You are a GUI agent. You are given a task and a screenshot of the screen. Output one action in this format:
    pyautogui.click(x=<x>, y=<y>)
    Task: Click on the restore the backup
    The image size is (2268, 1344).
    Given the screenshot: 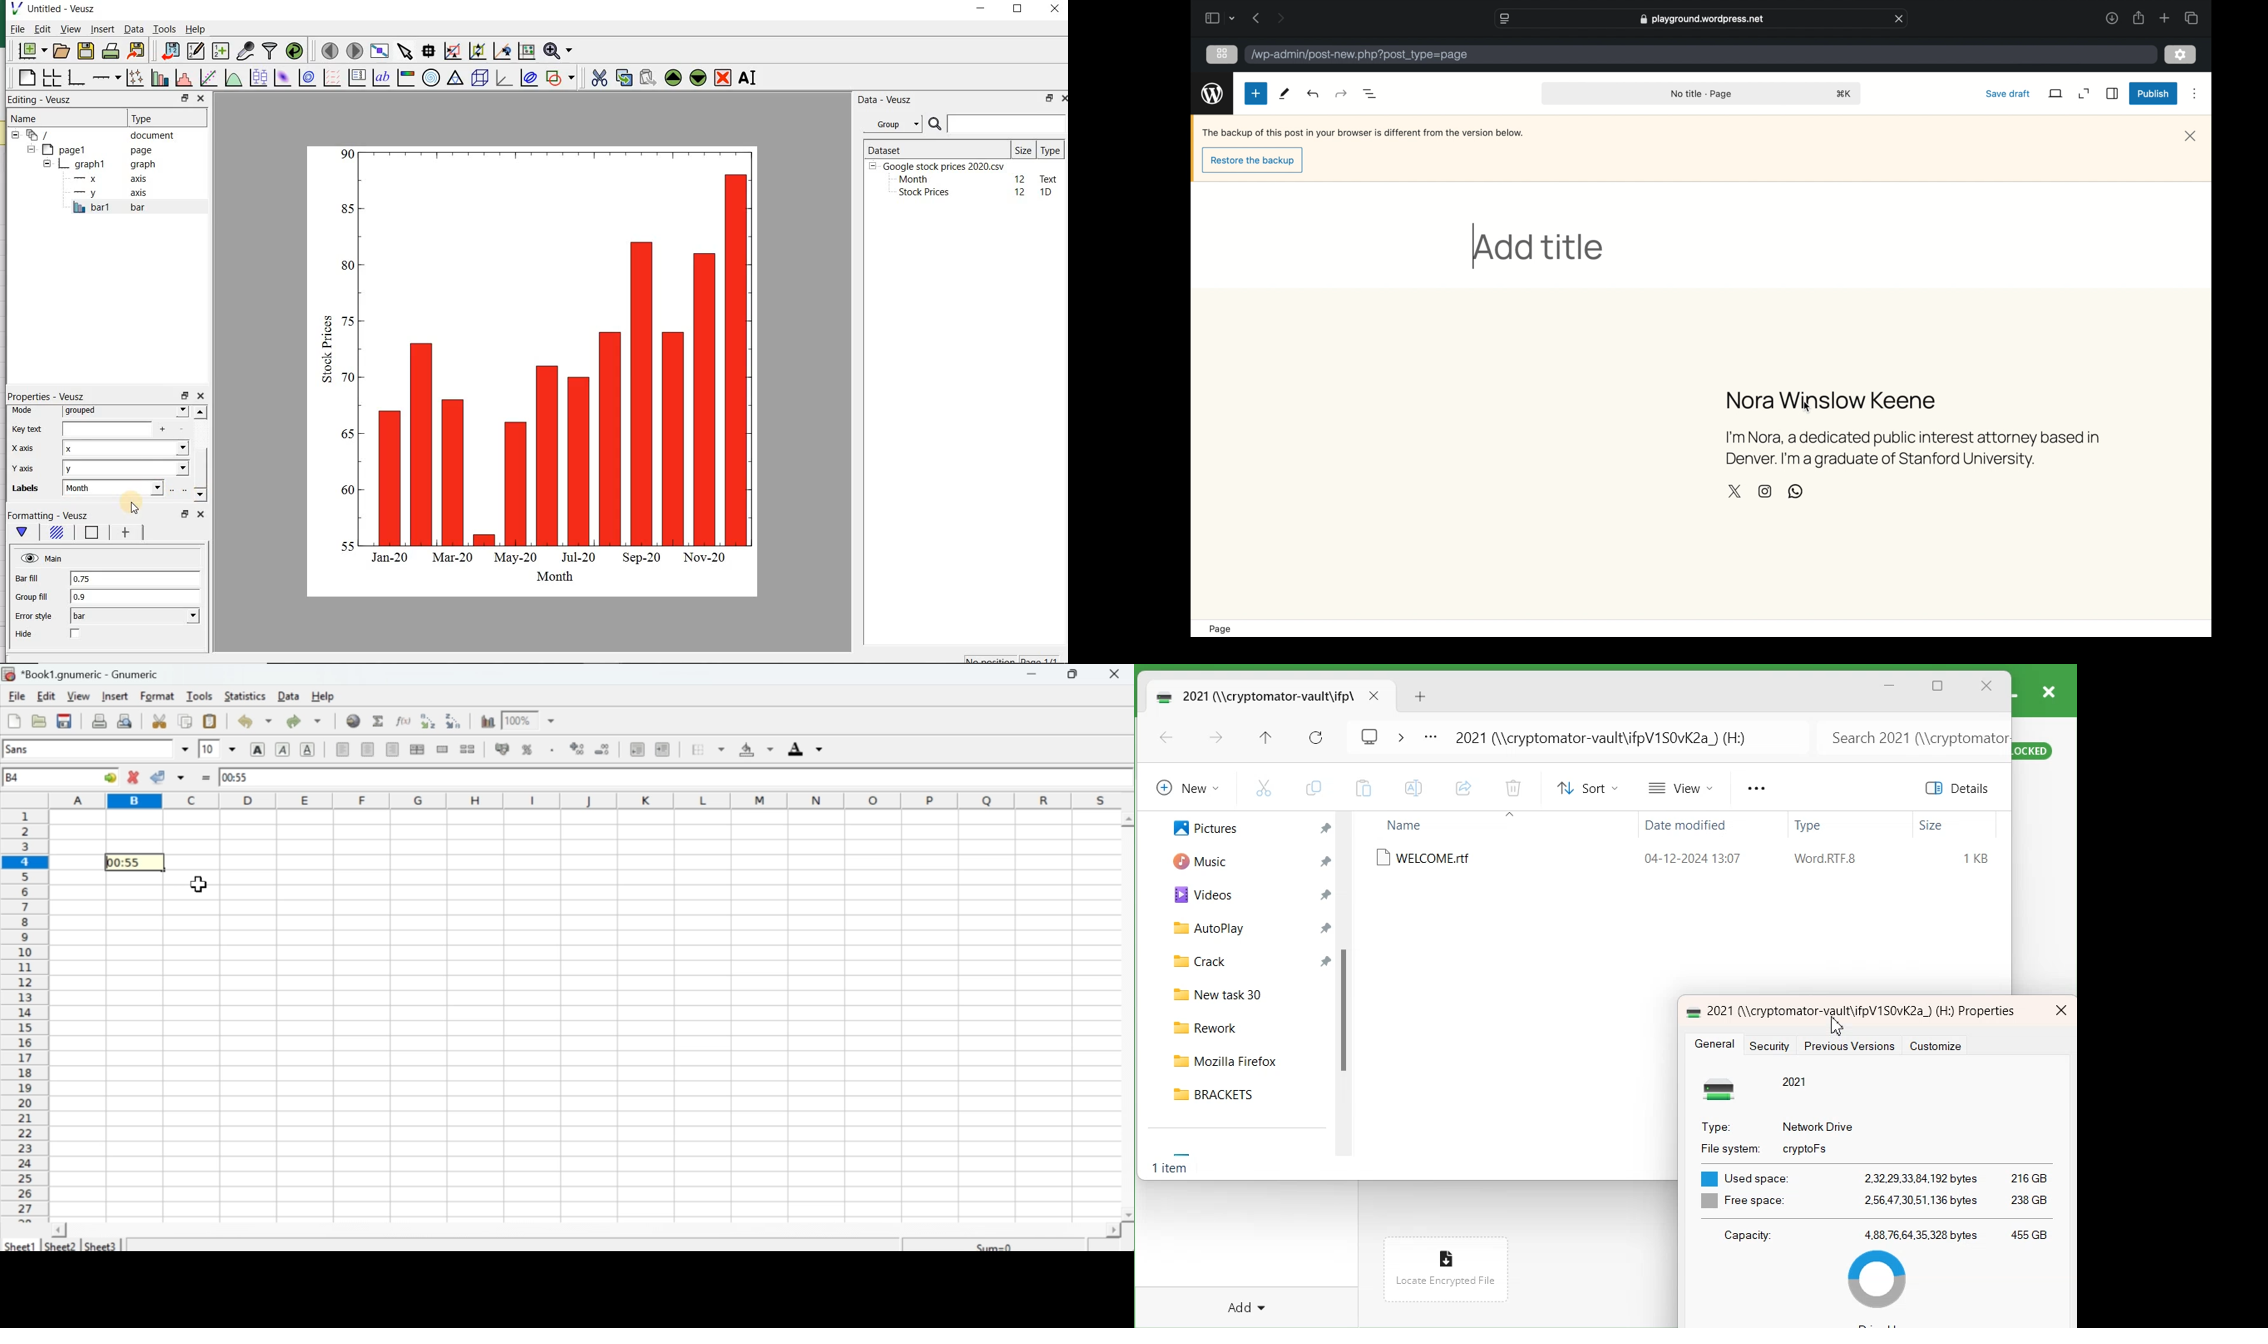 What is the action you would take?
    pyautogui.click(x=1253, y=161)
    